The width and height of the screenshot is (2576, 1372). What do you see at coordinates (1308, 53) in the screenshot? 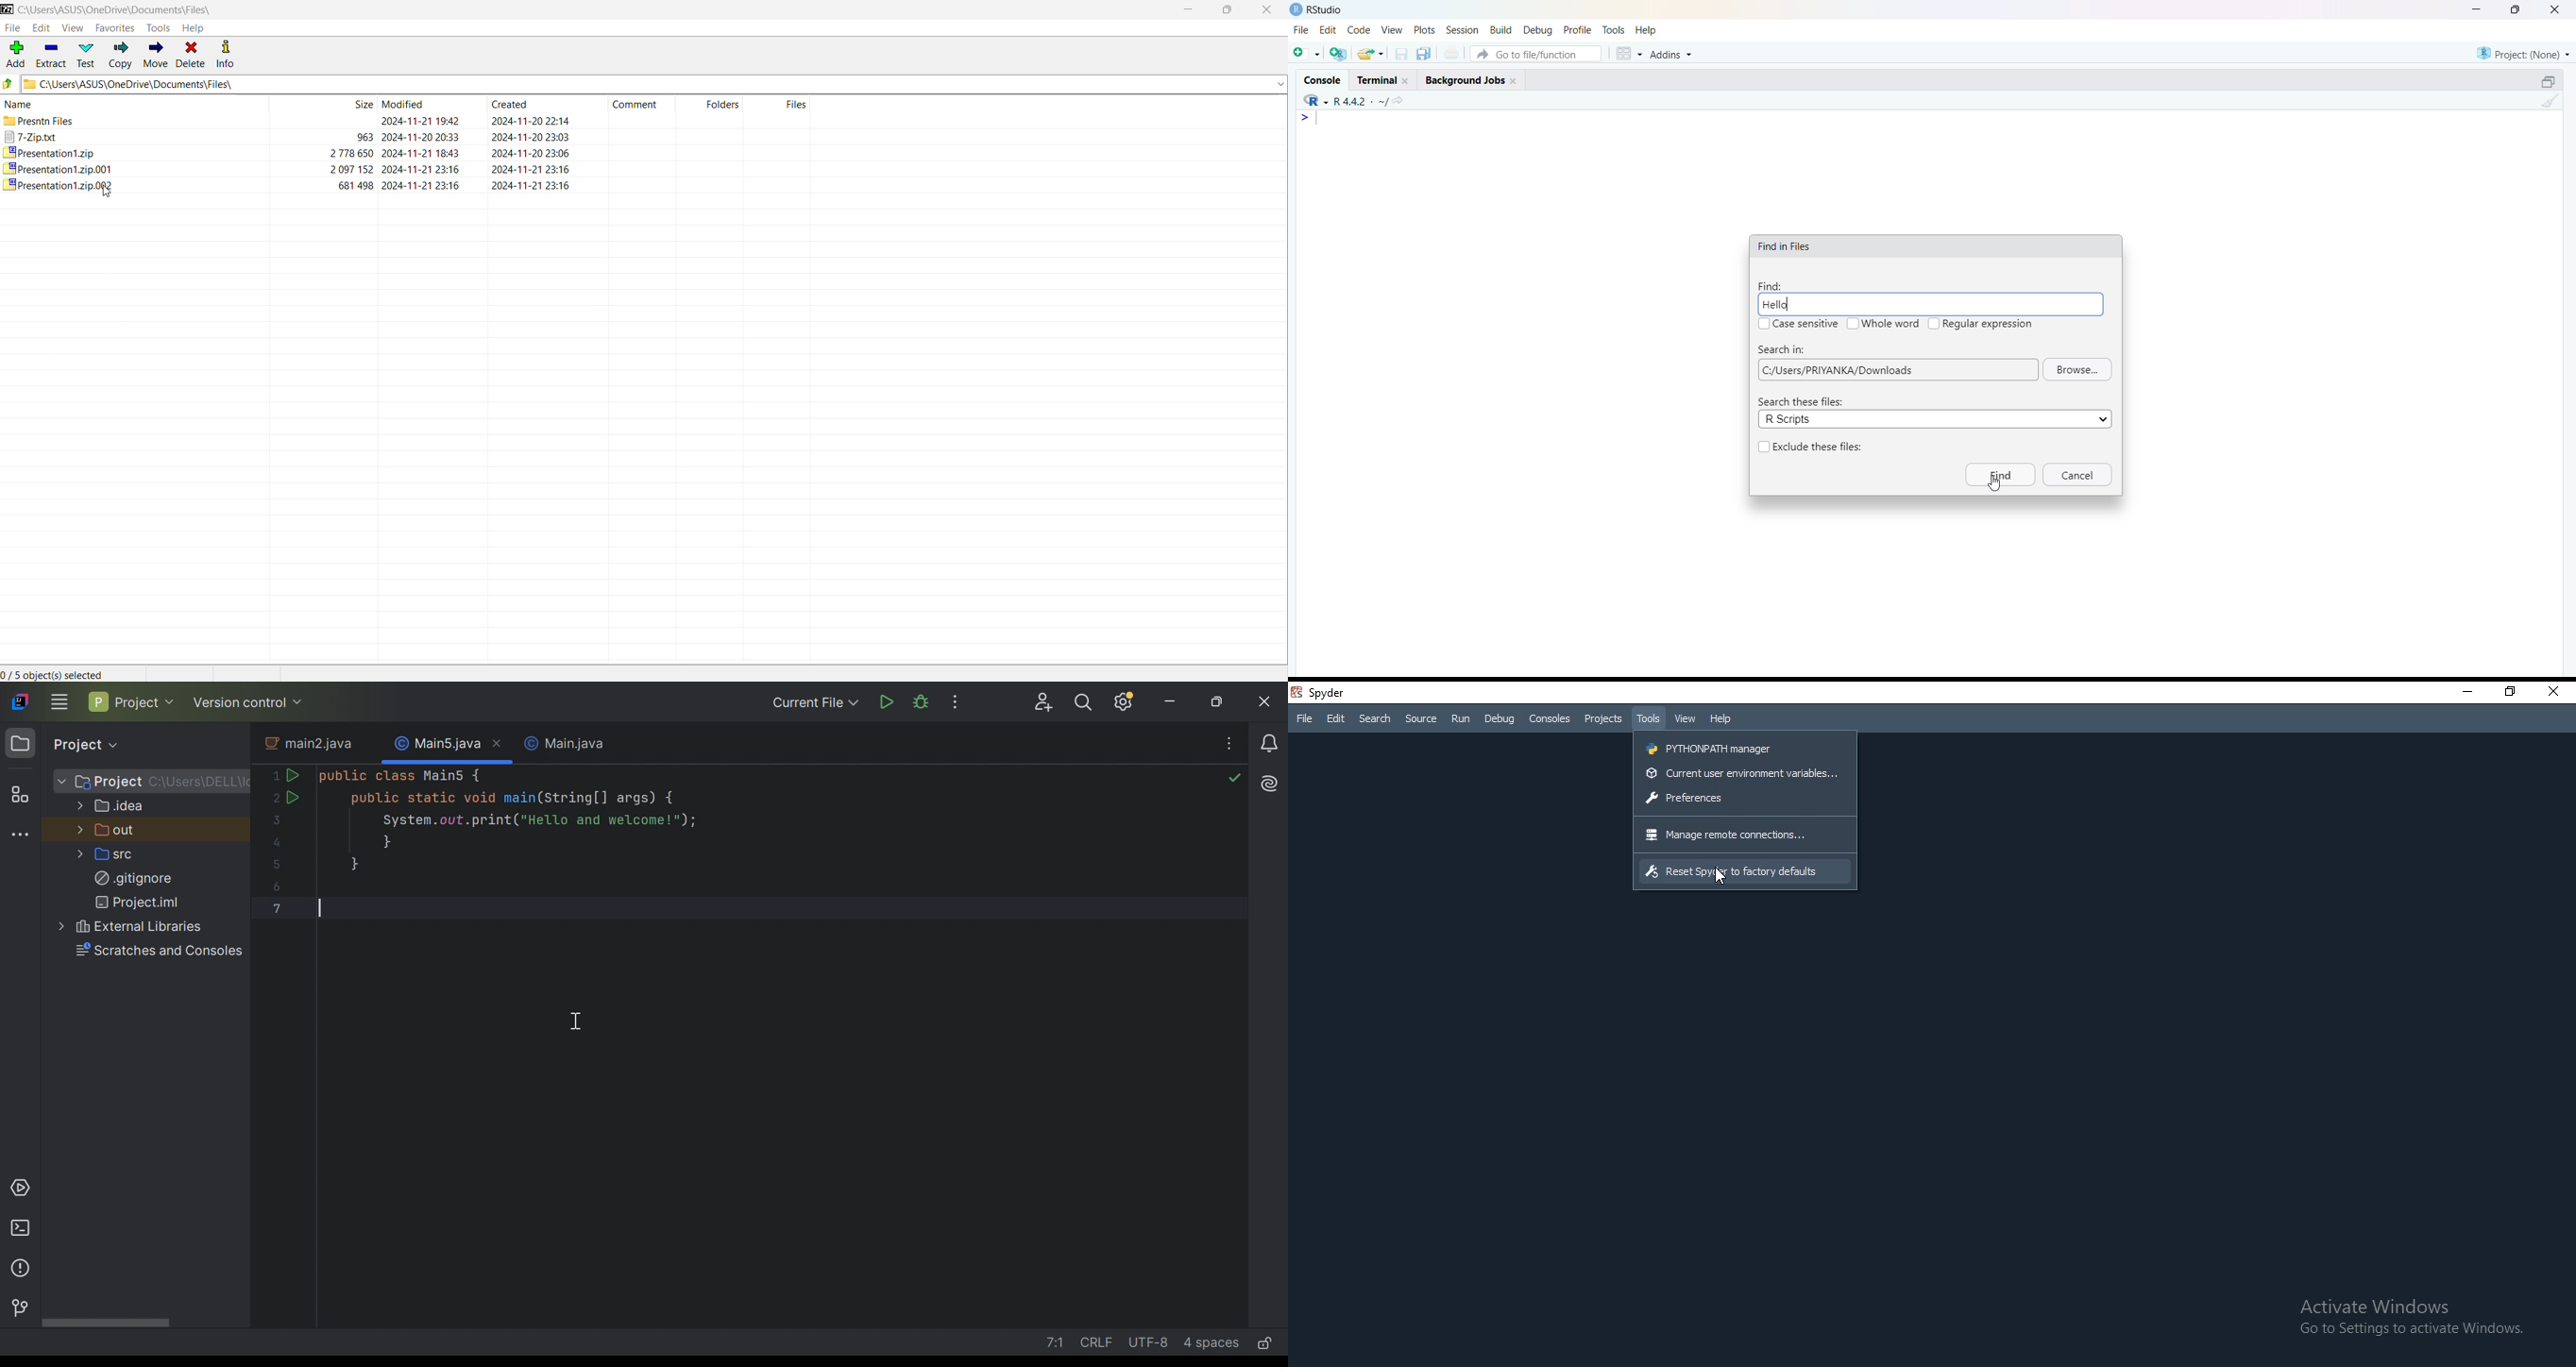
I see `open file` at bounding box center [1308, 53].